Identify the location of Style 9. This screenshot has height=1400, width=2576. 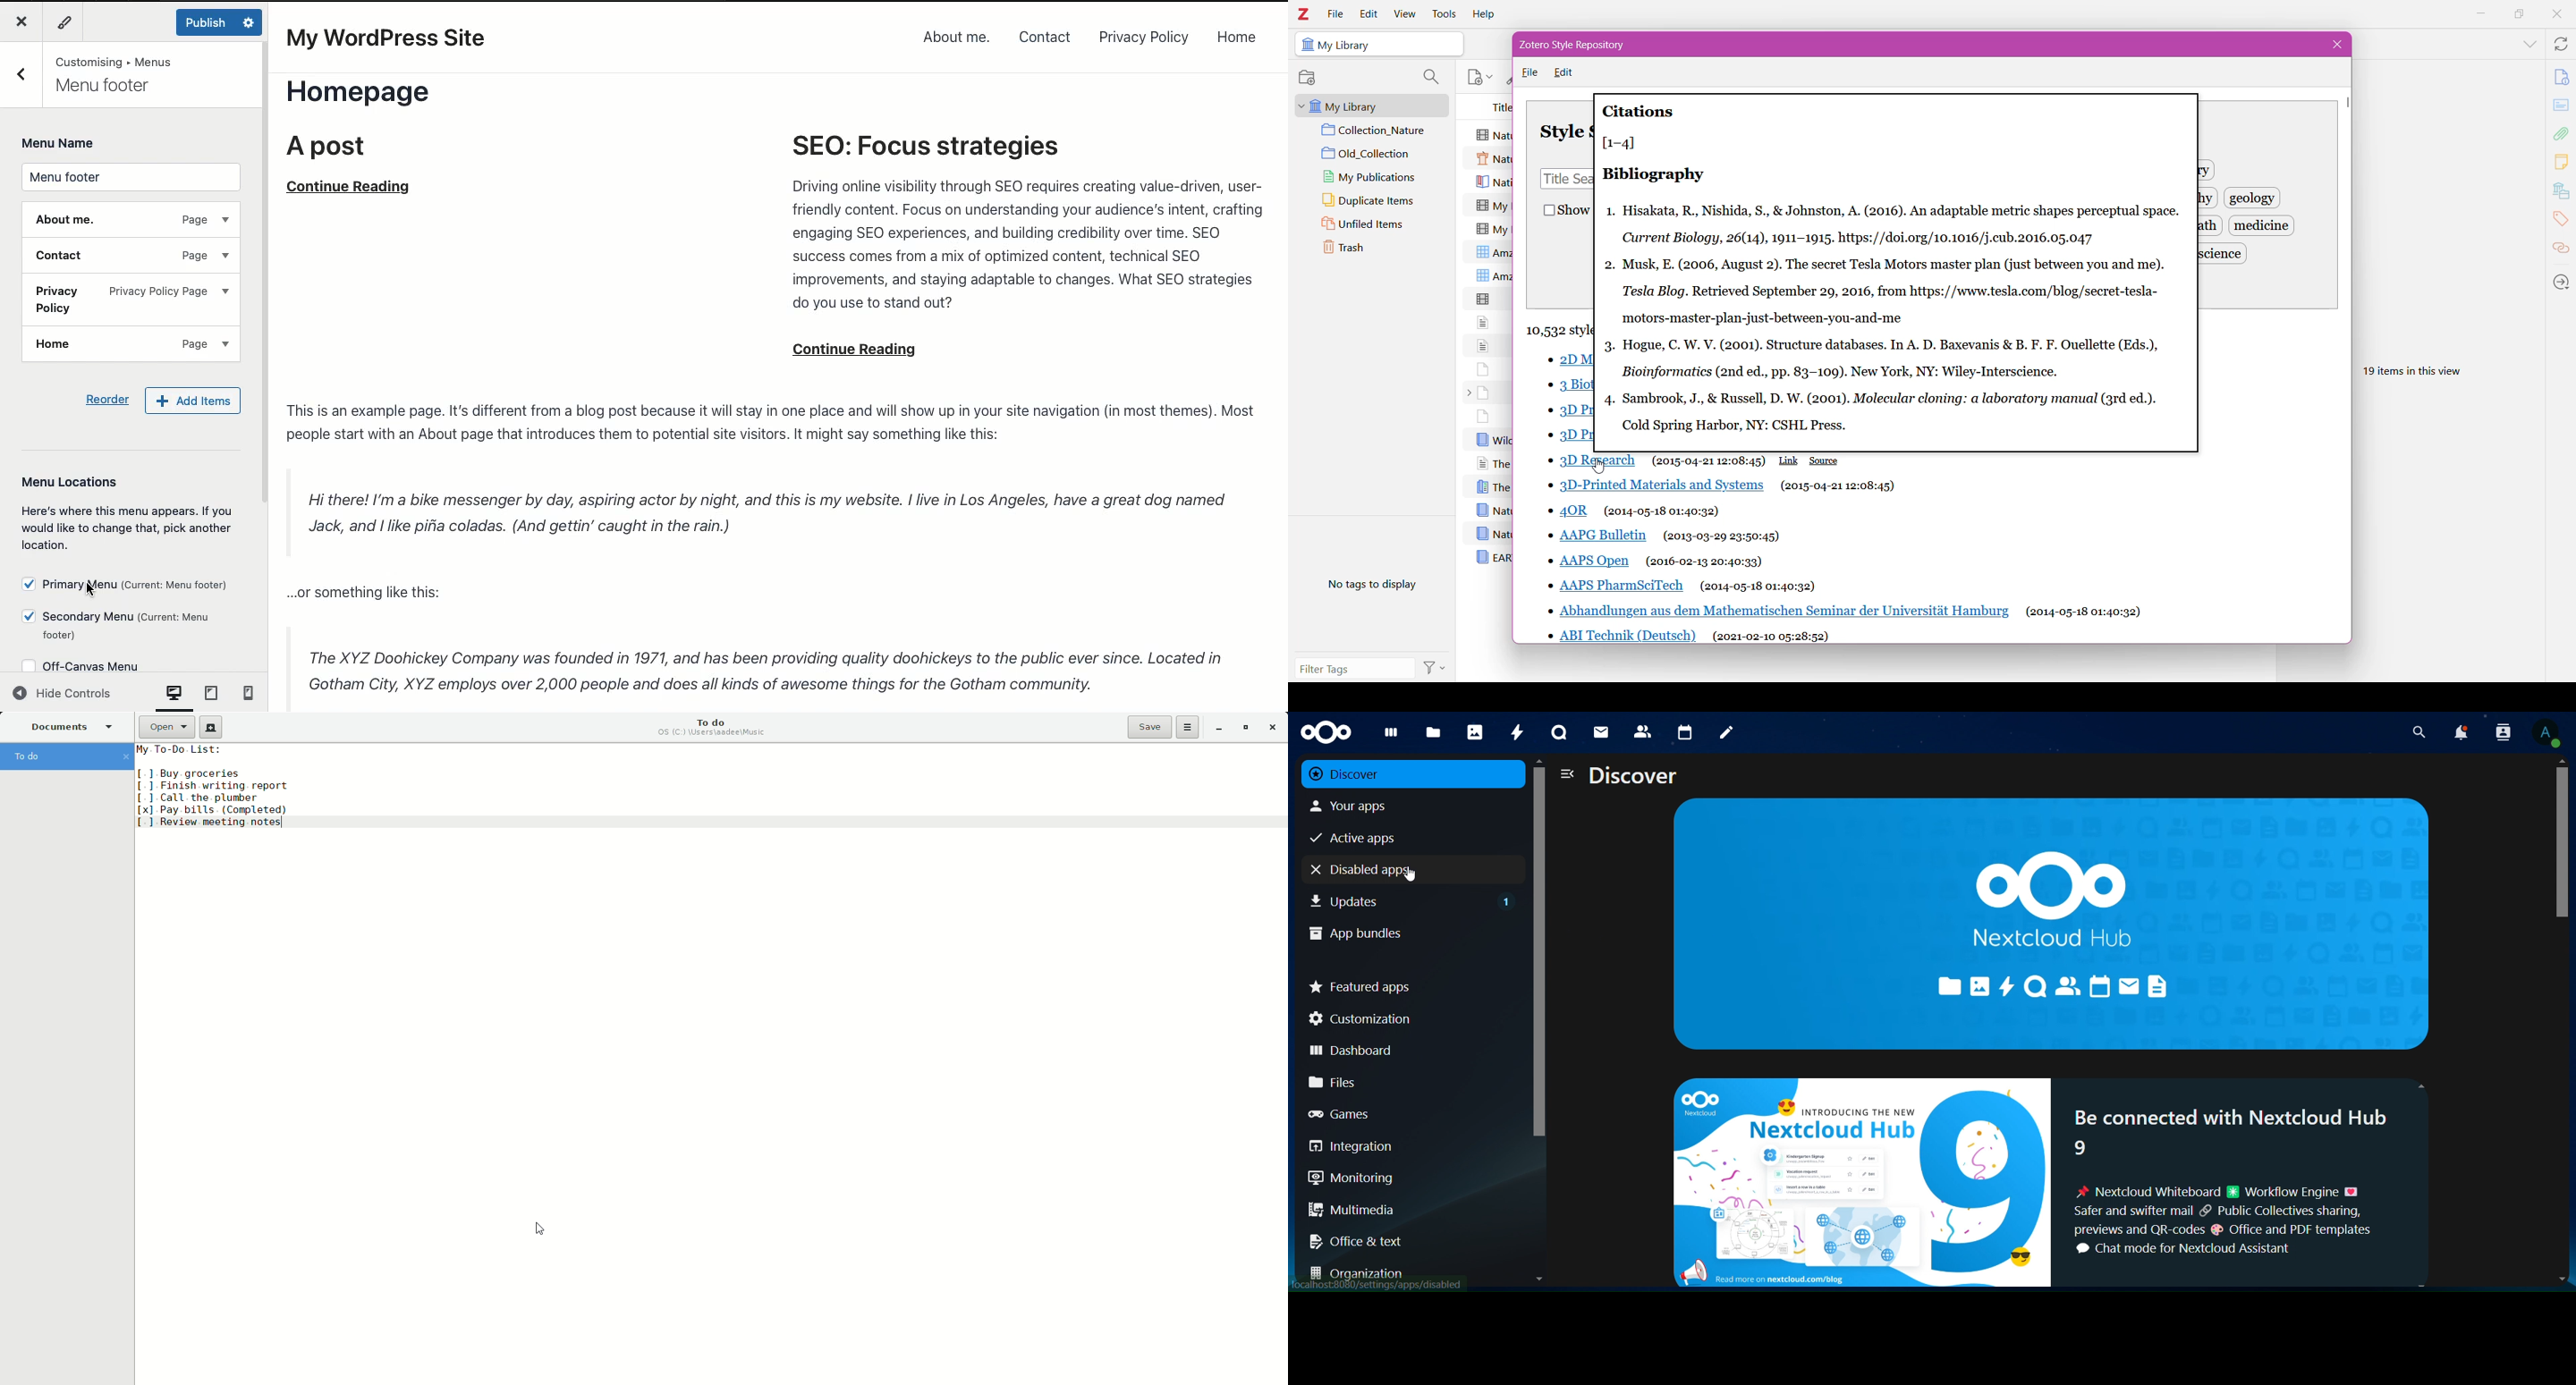
(1591, 563).